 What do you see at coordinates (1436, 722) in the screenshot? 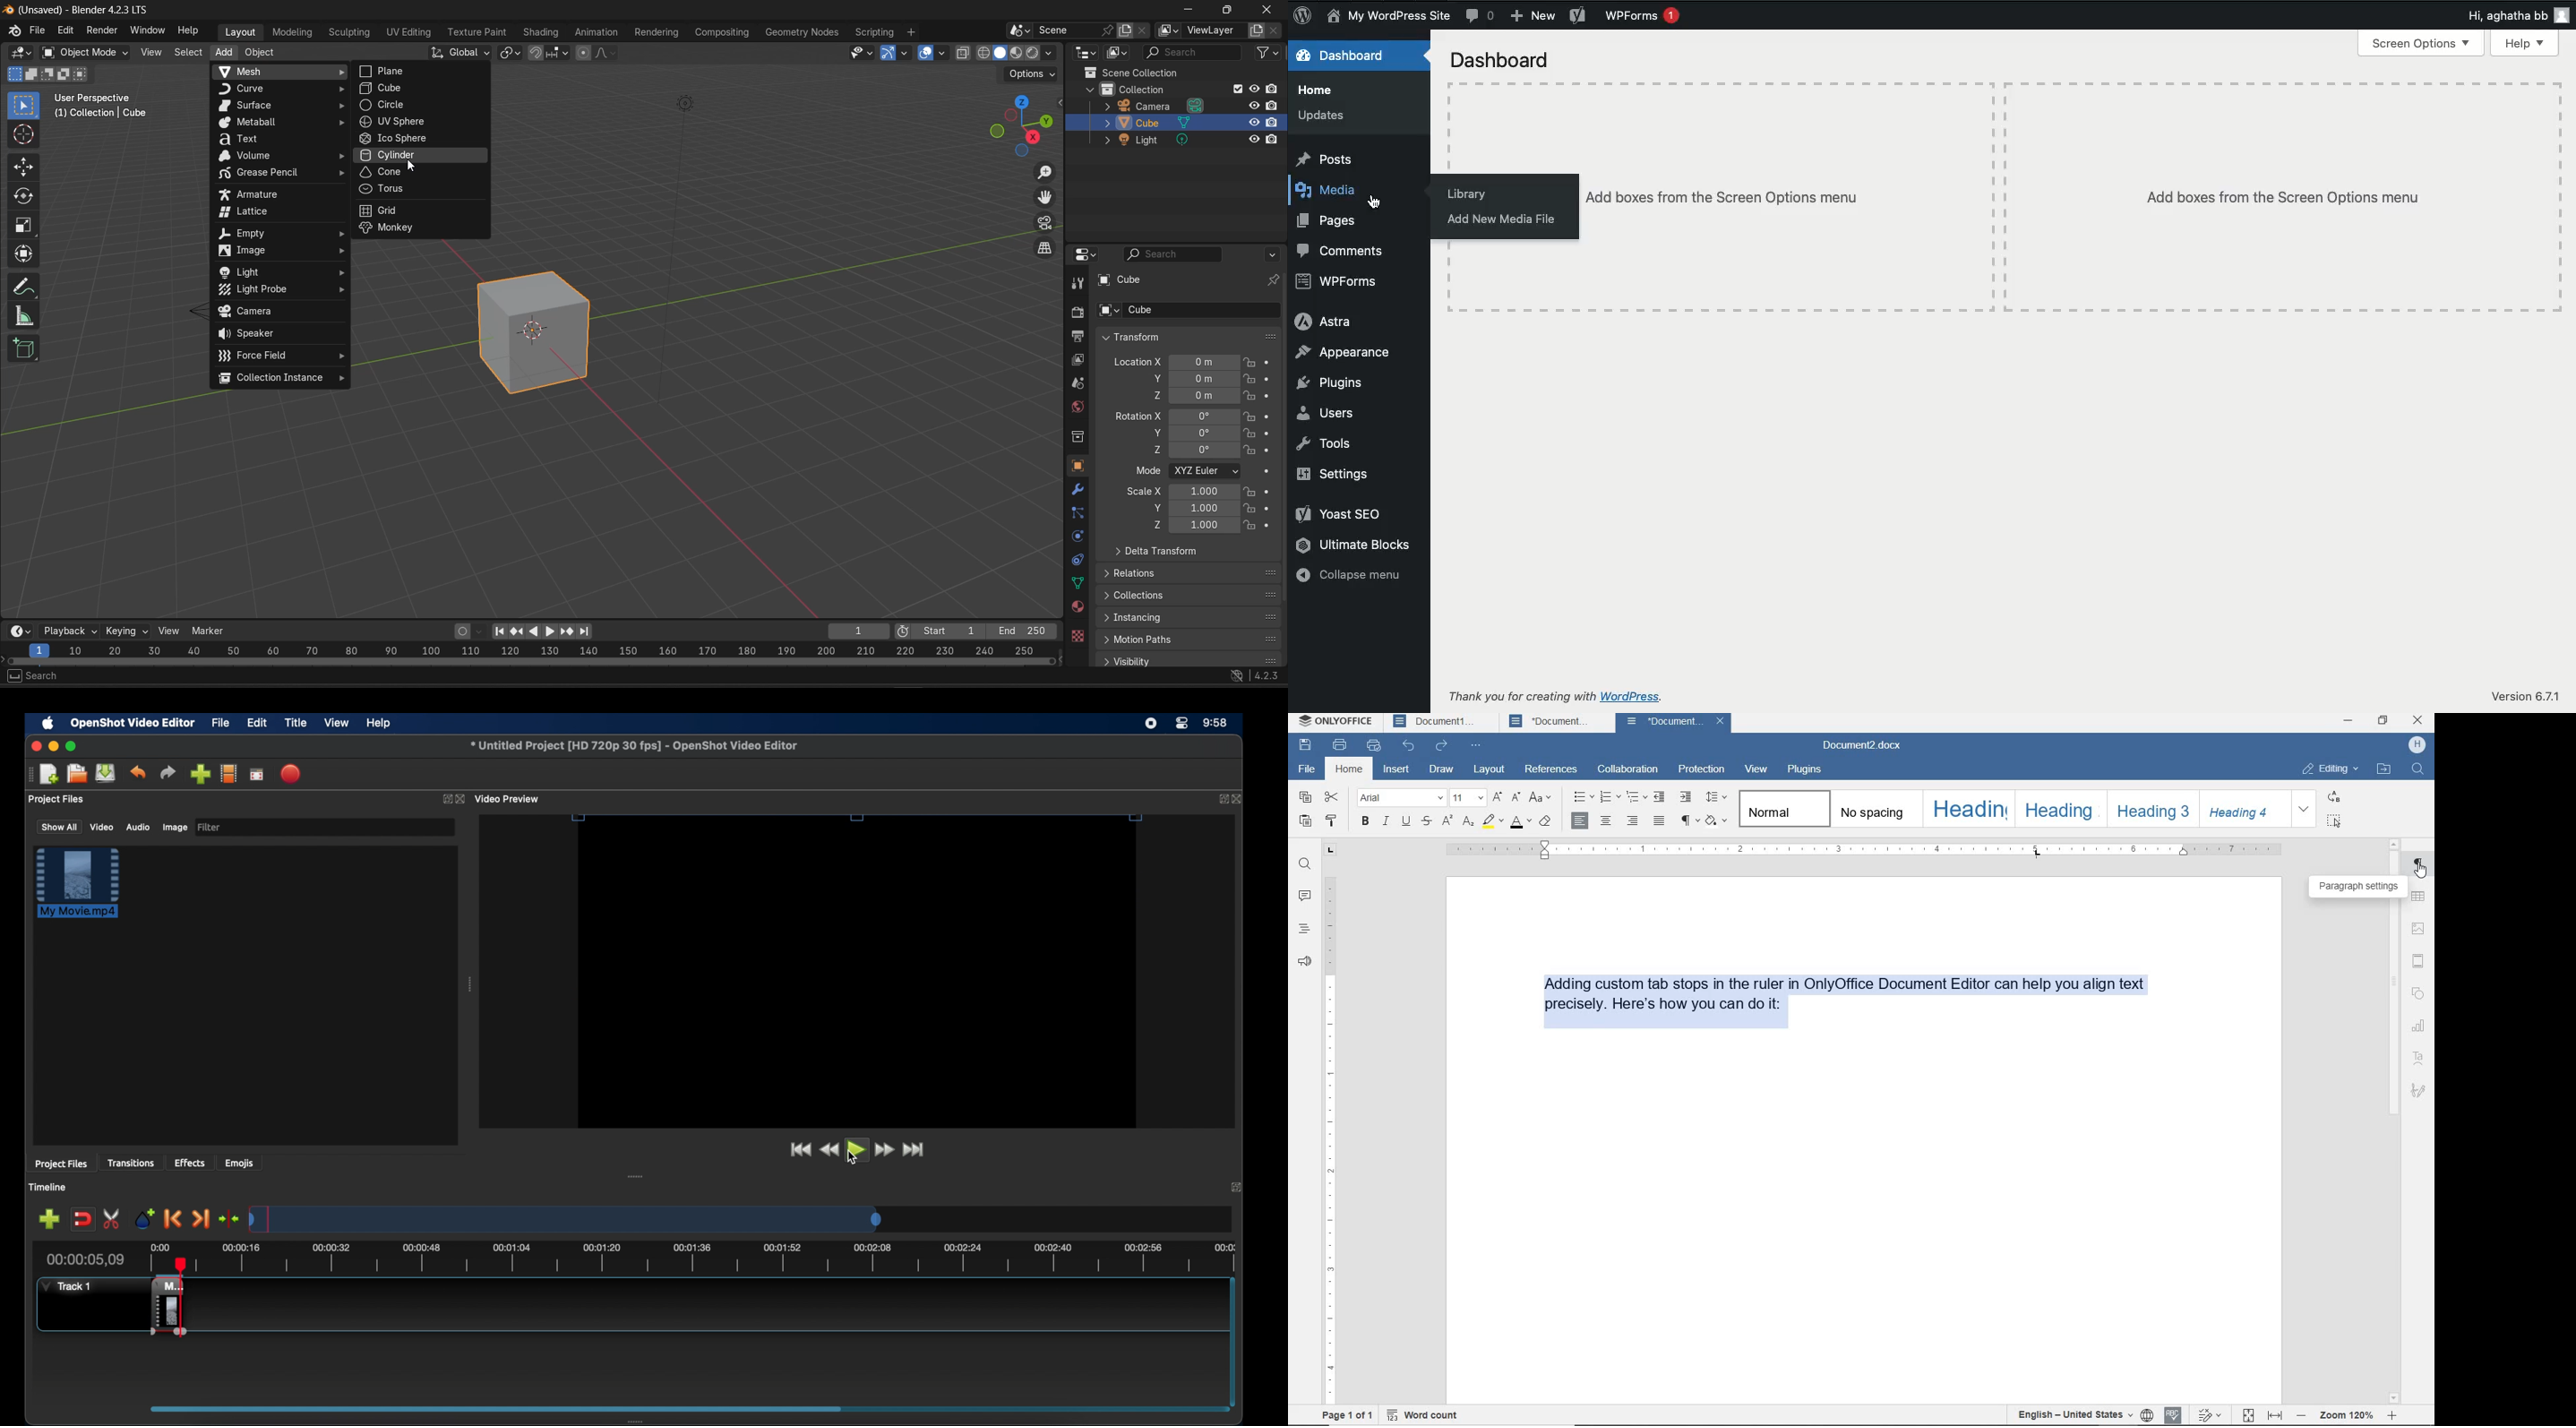
I see `Document1 tab` at bounding box center [1436, 722].